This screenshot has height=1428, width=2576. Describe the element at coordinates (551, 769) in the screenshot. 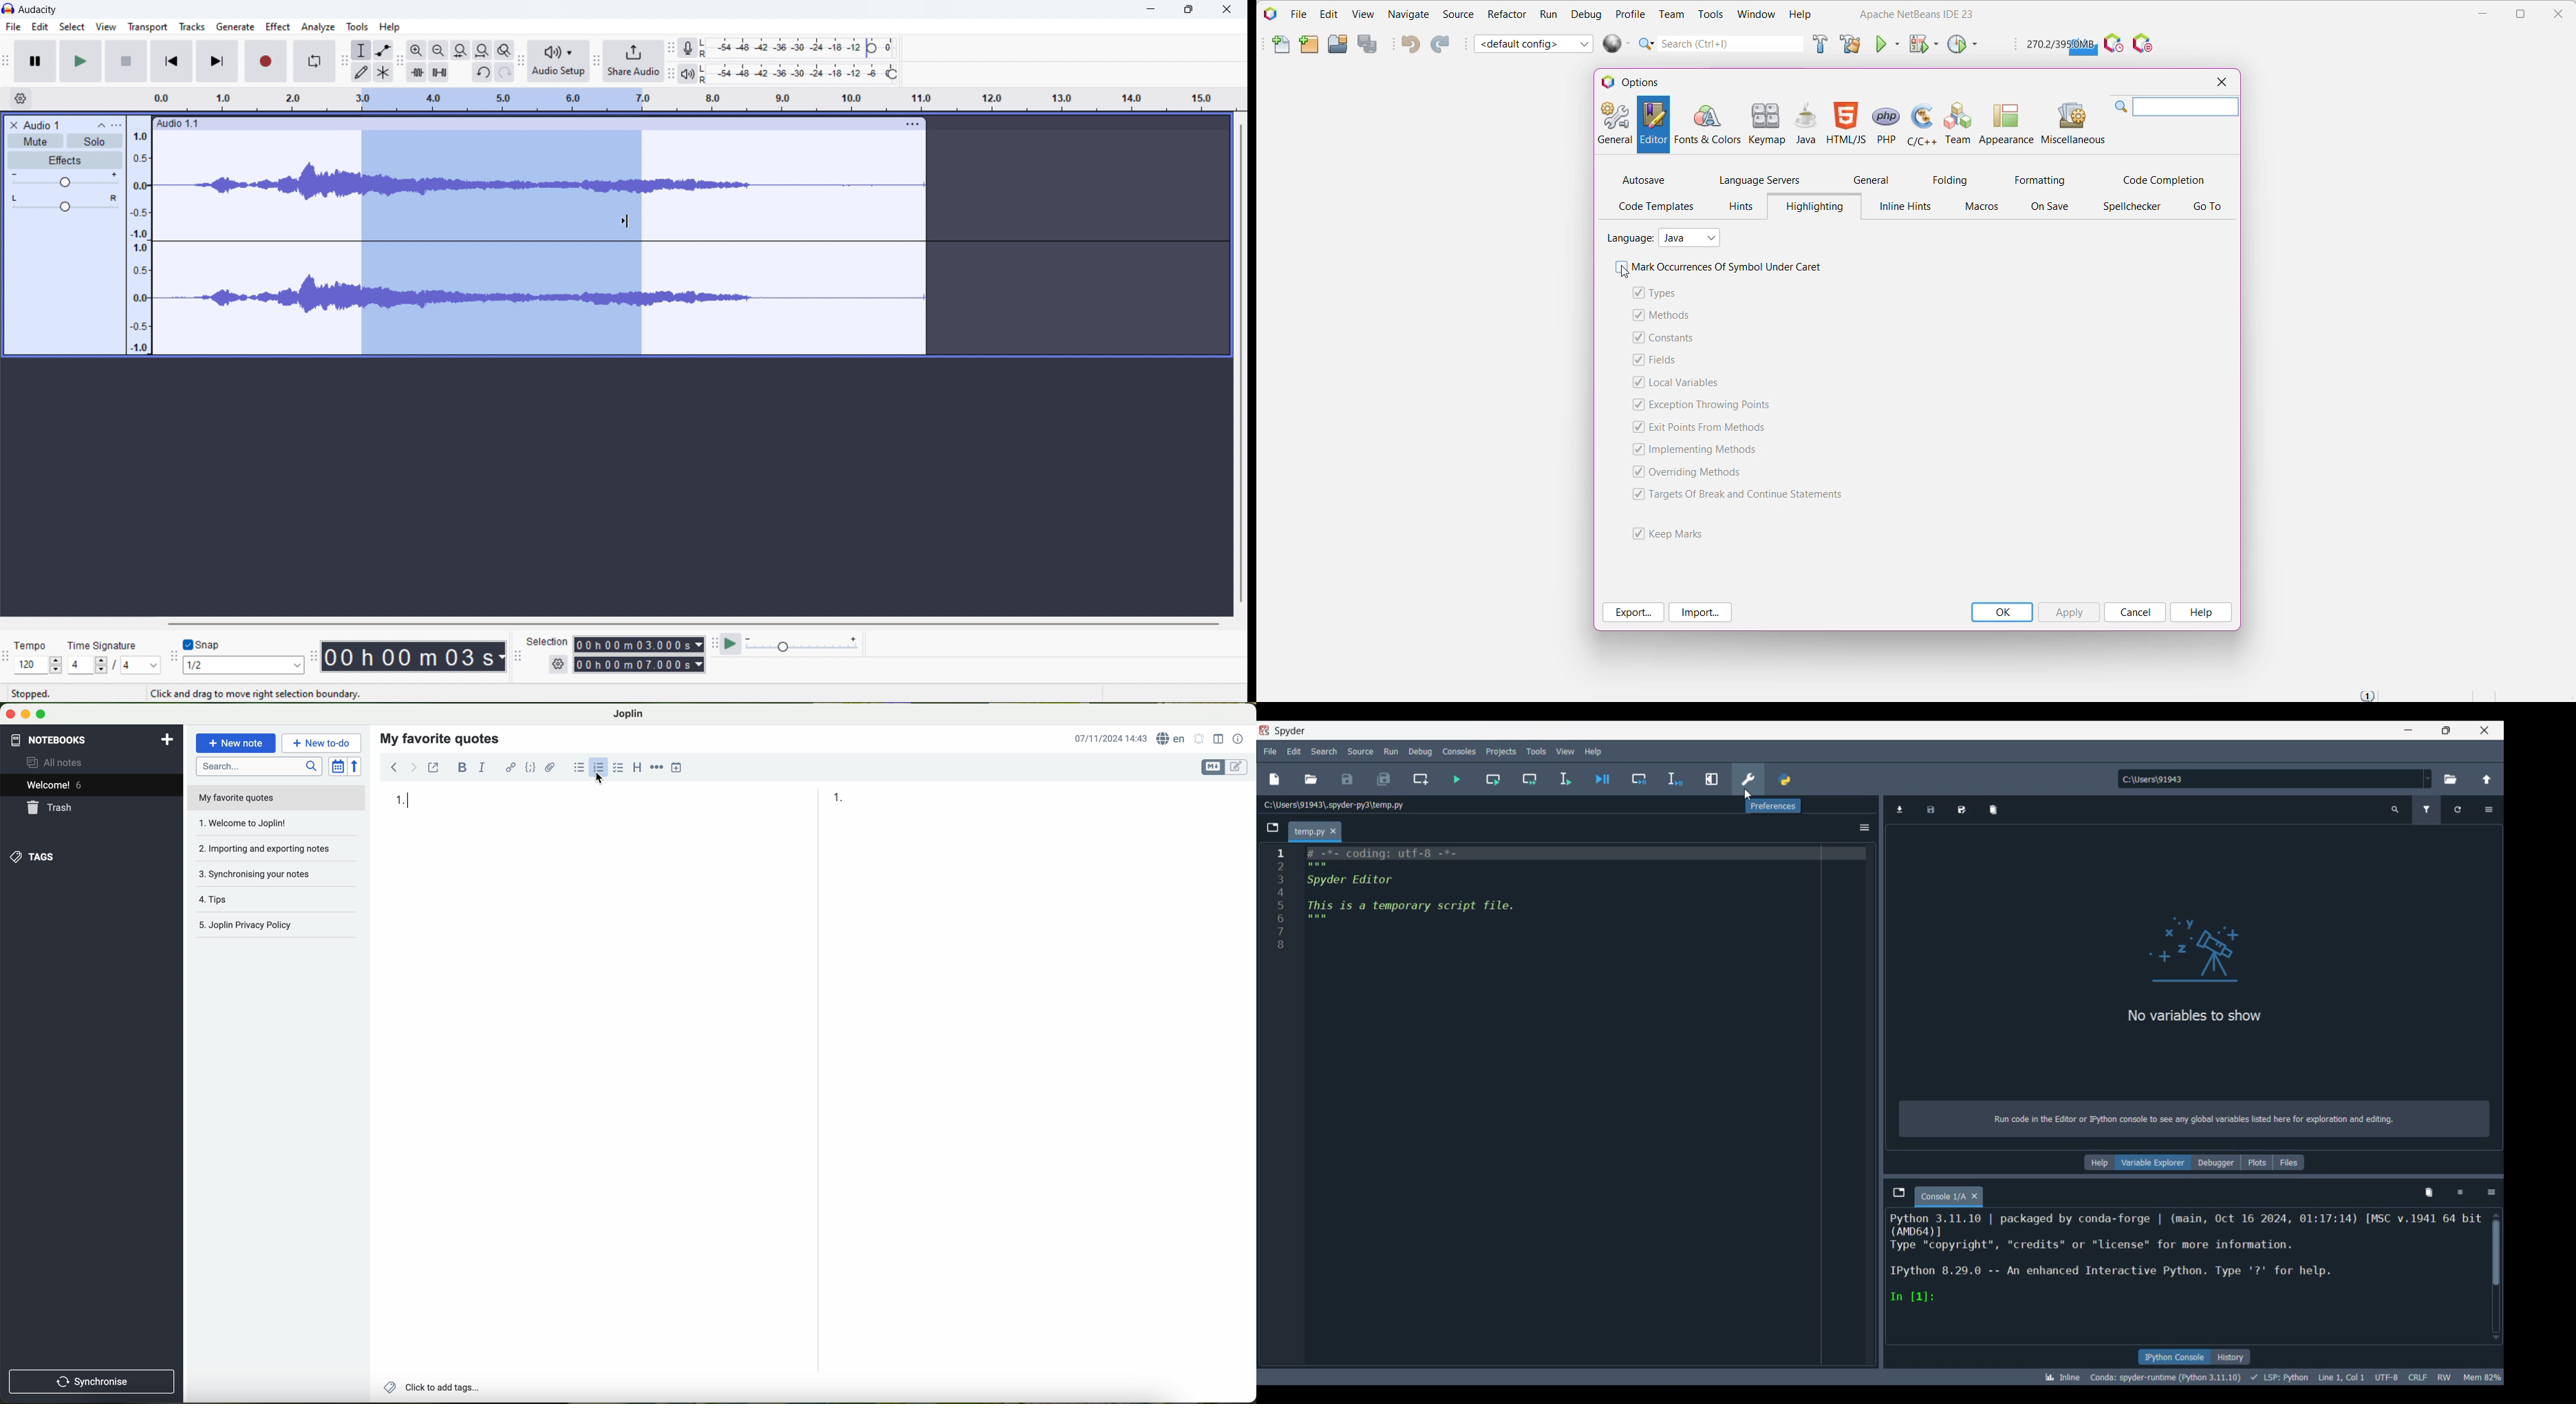

I see `attach files` at that location.